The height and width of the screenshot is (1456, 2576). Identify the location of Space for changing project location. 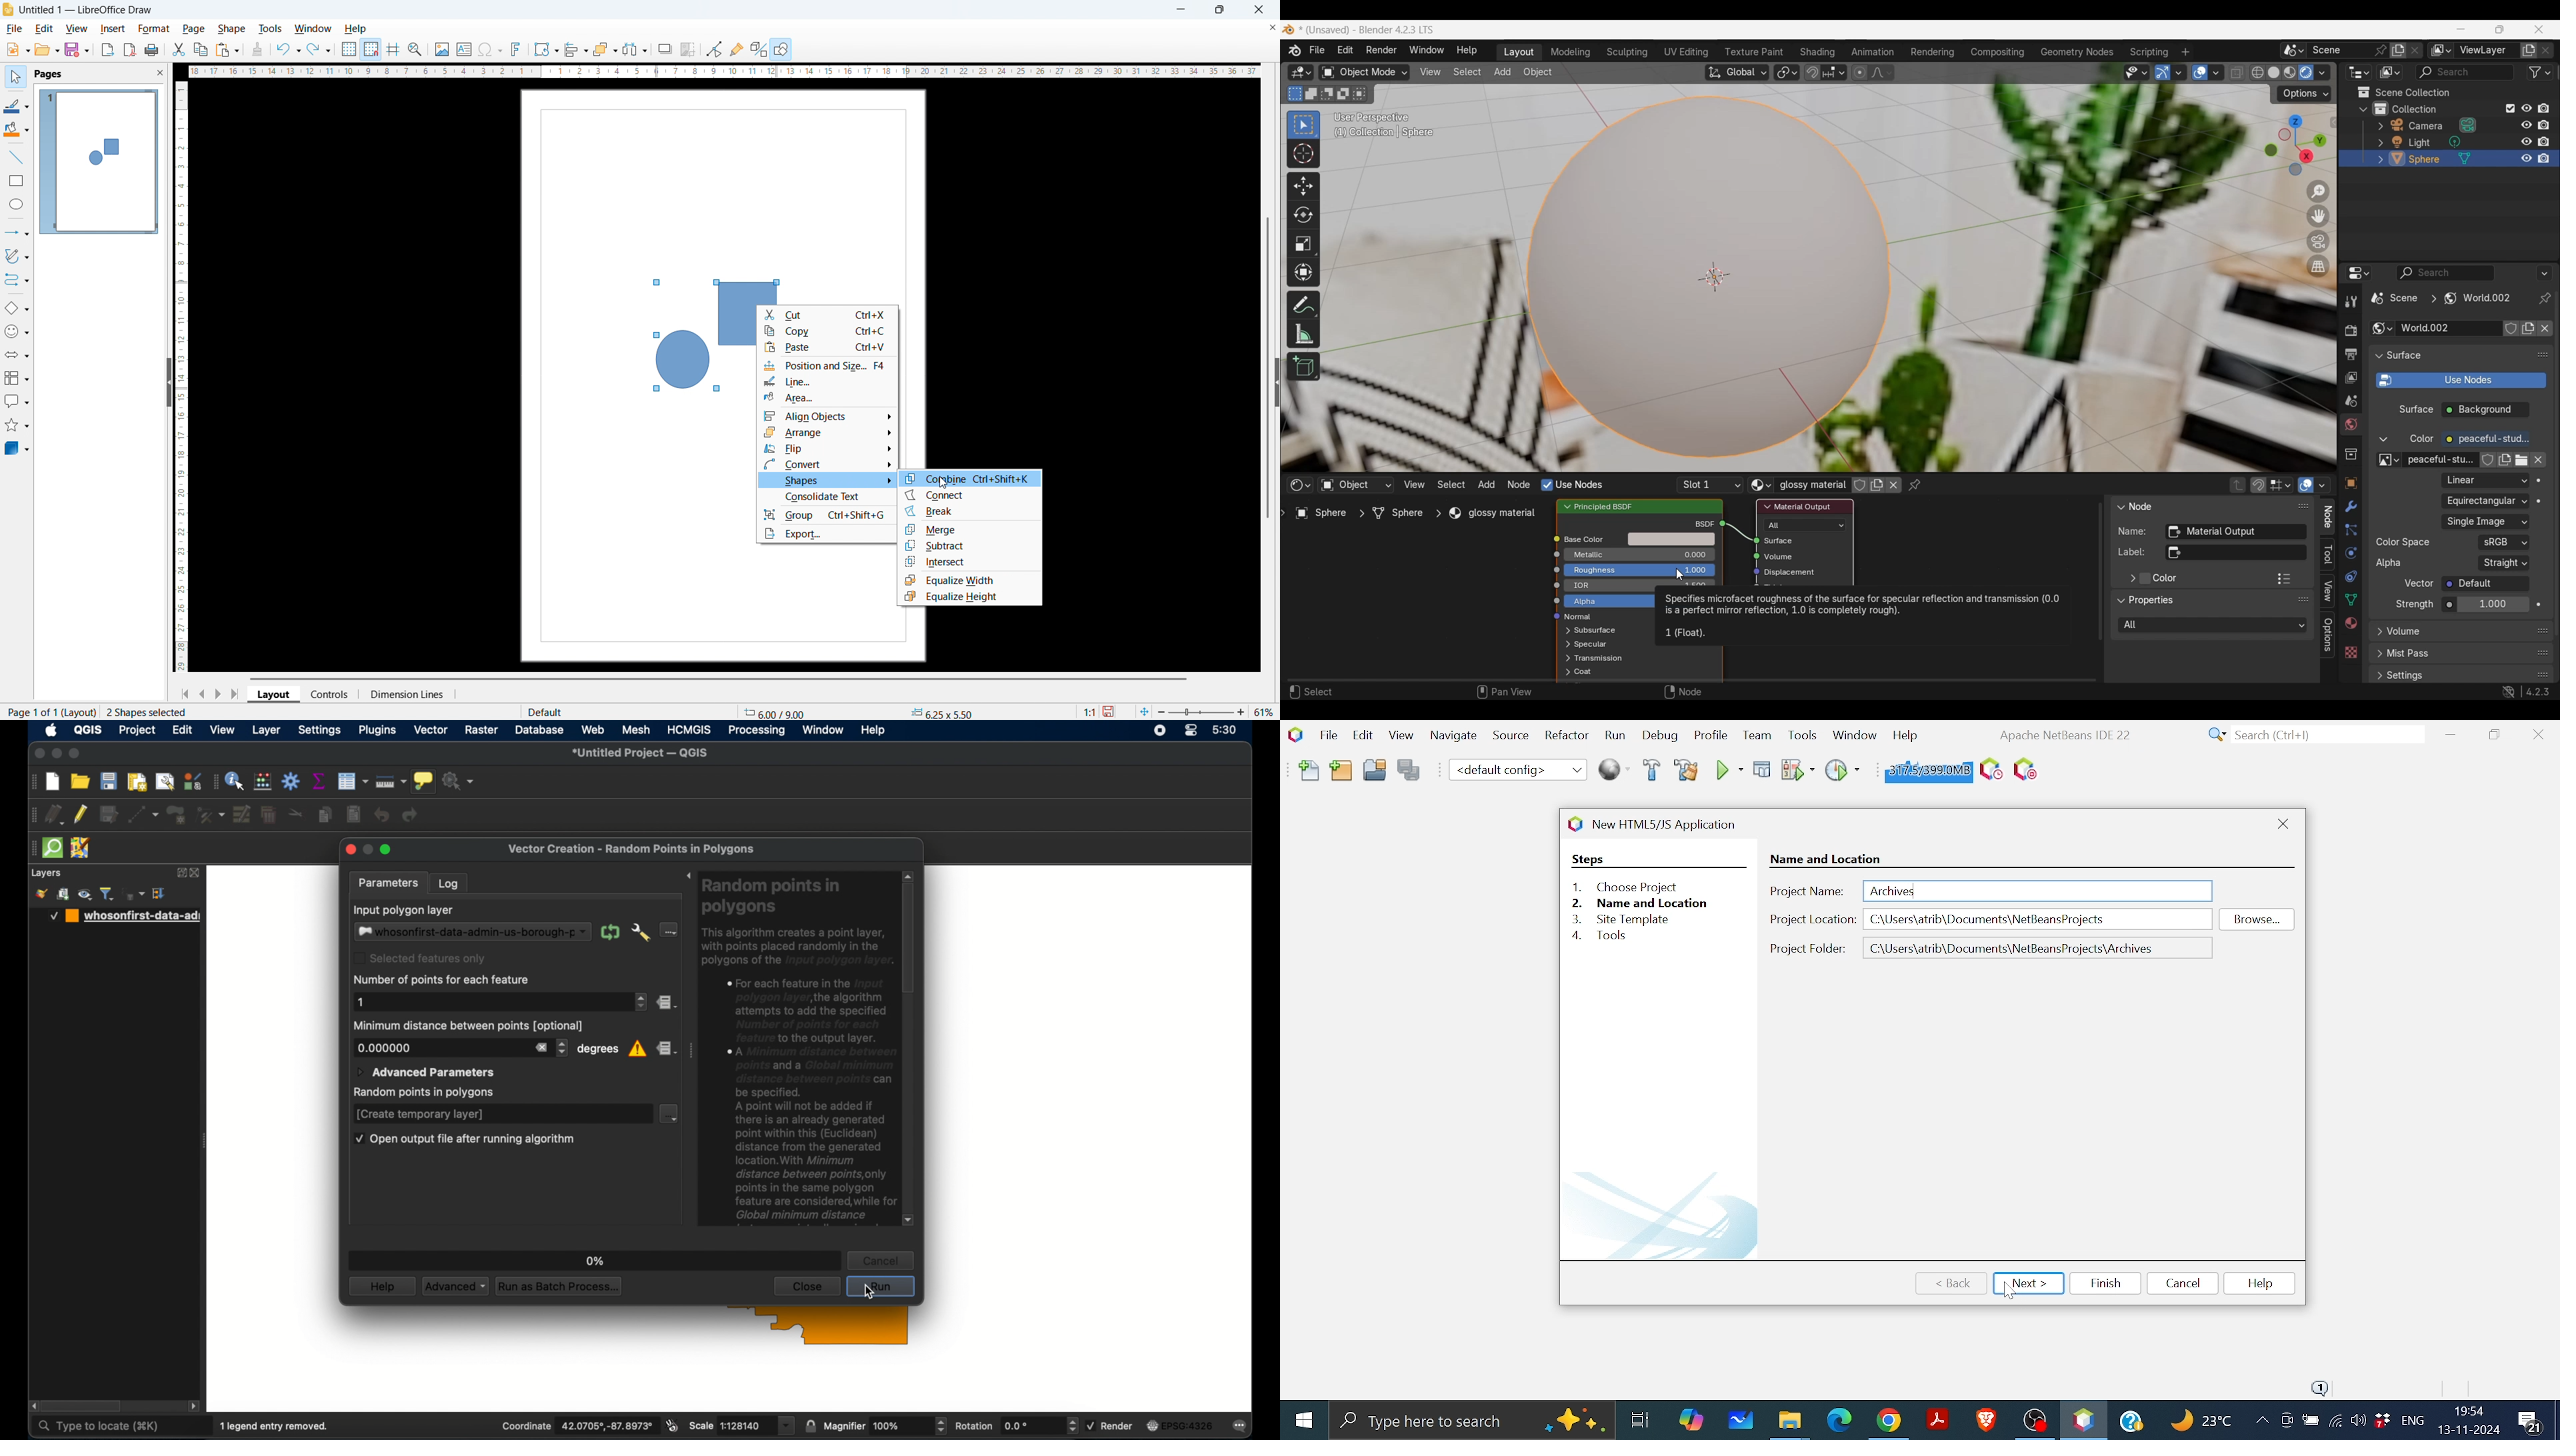
(2040, 948).